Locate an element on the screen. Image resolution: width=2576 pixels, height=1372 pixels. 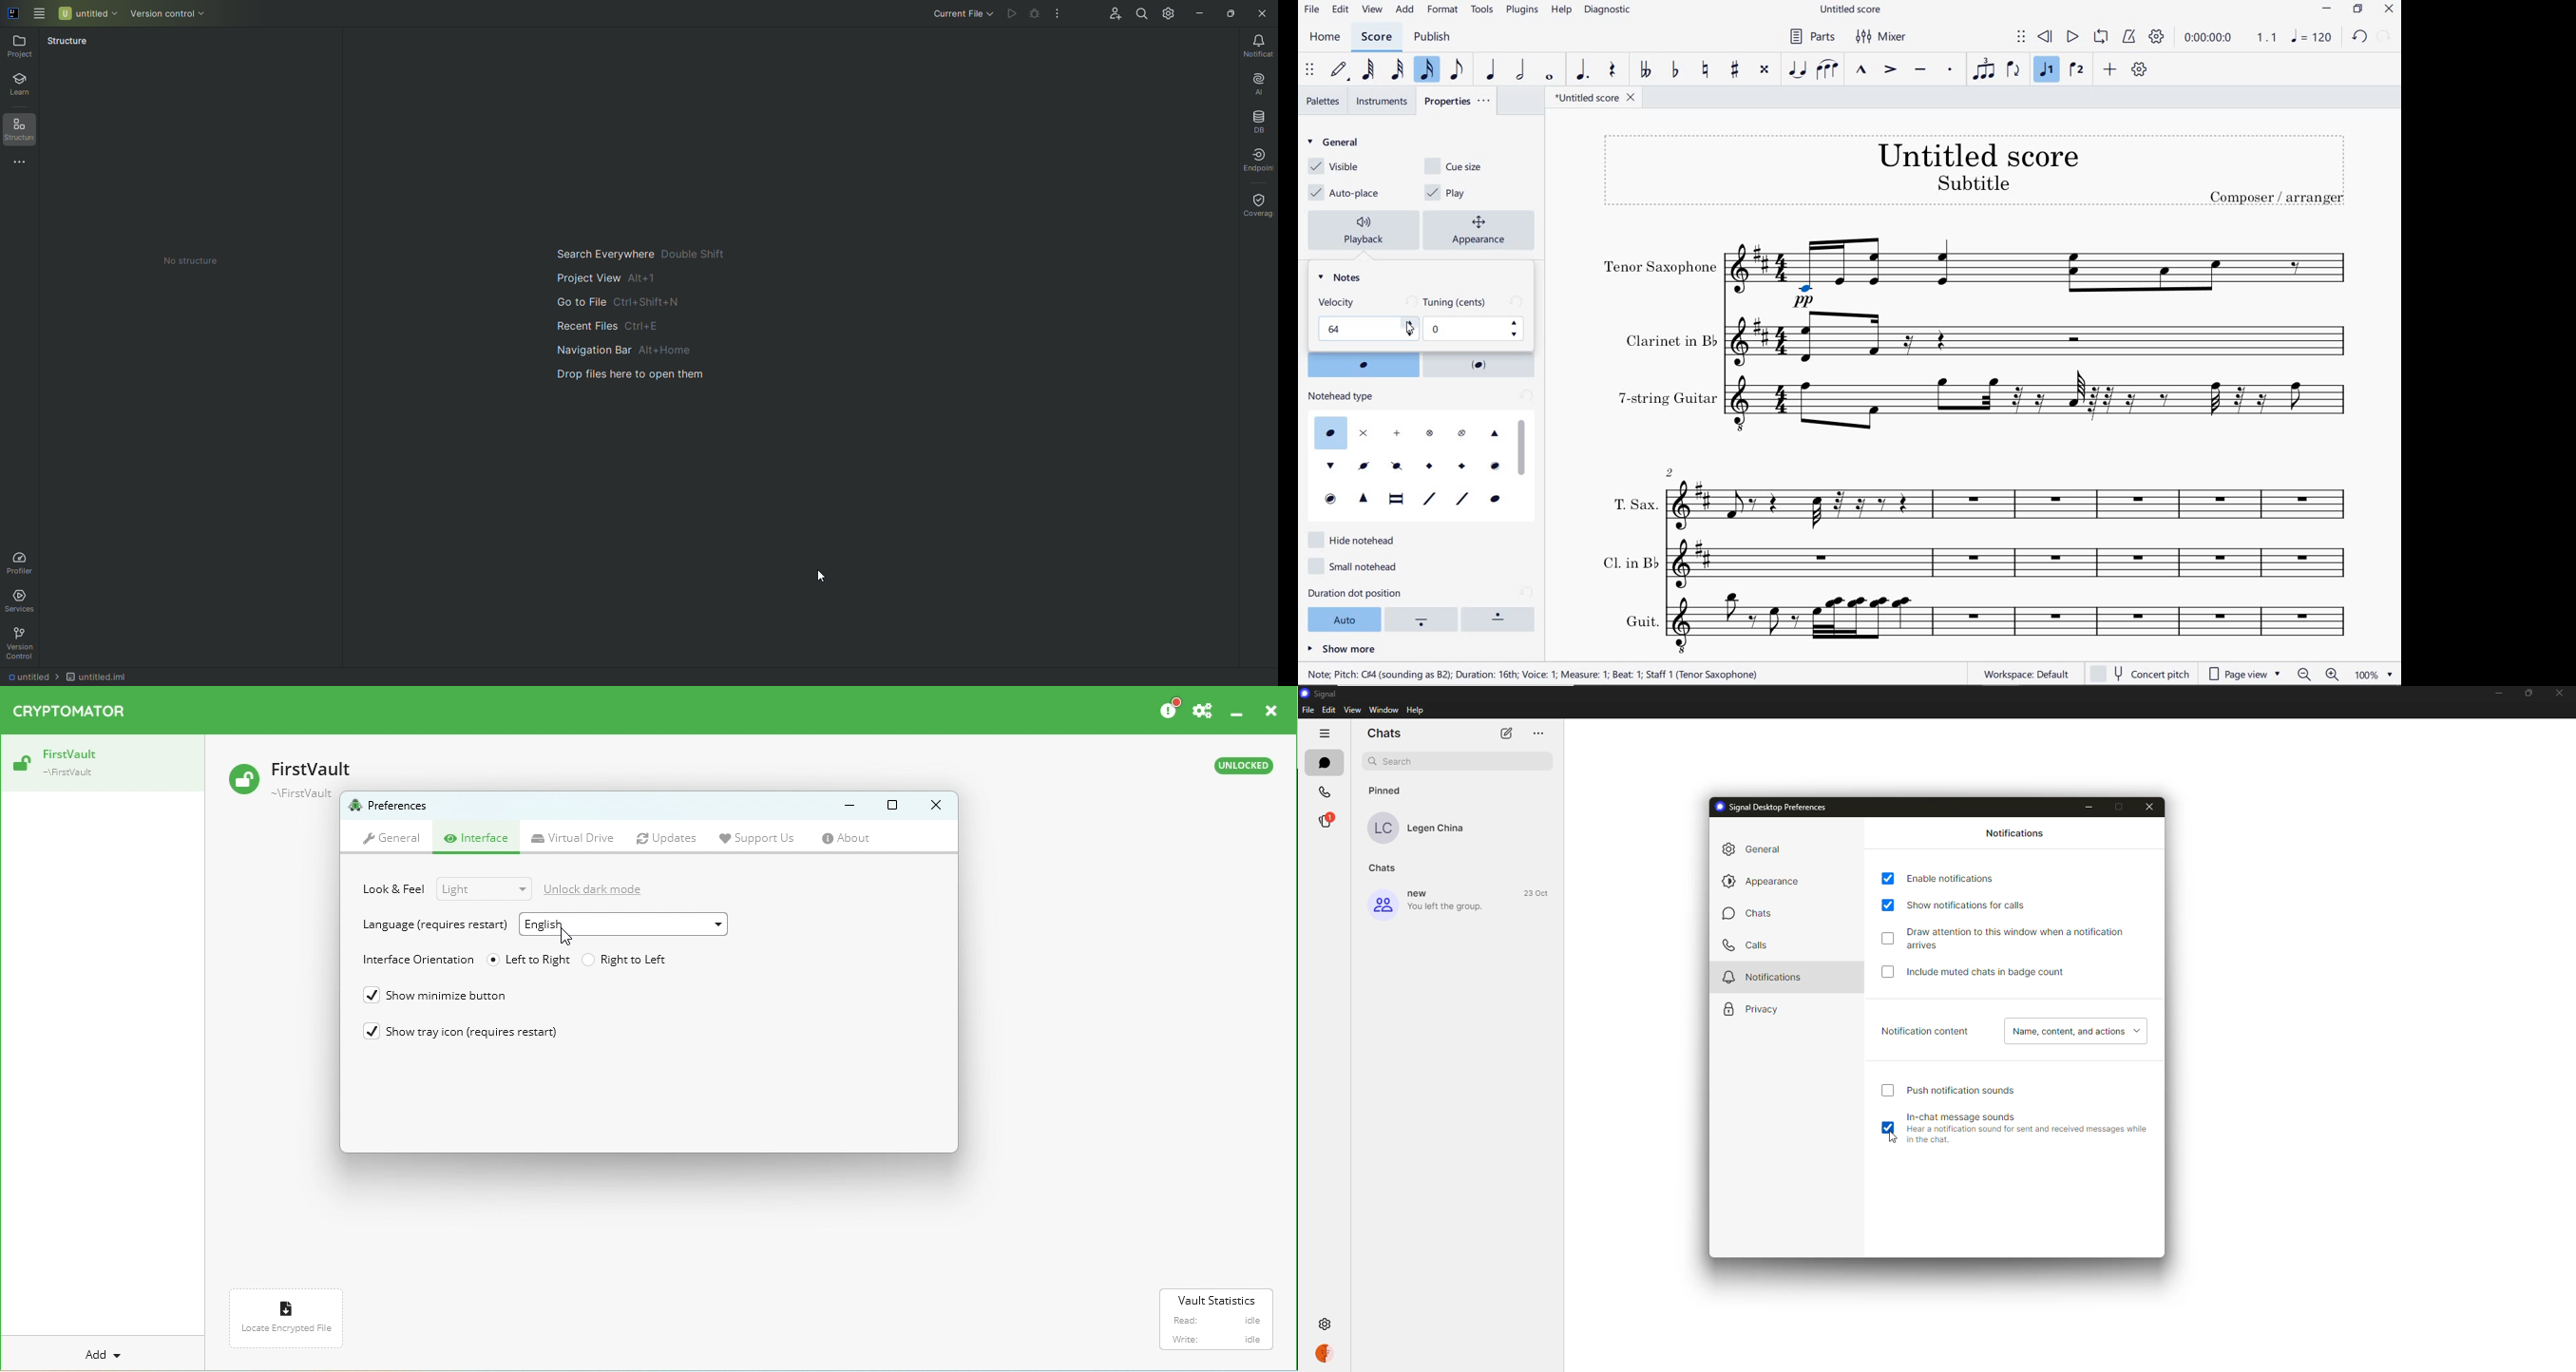
Notehead parentheses is located at coordinates (1362, 365).